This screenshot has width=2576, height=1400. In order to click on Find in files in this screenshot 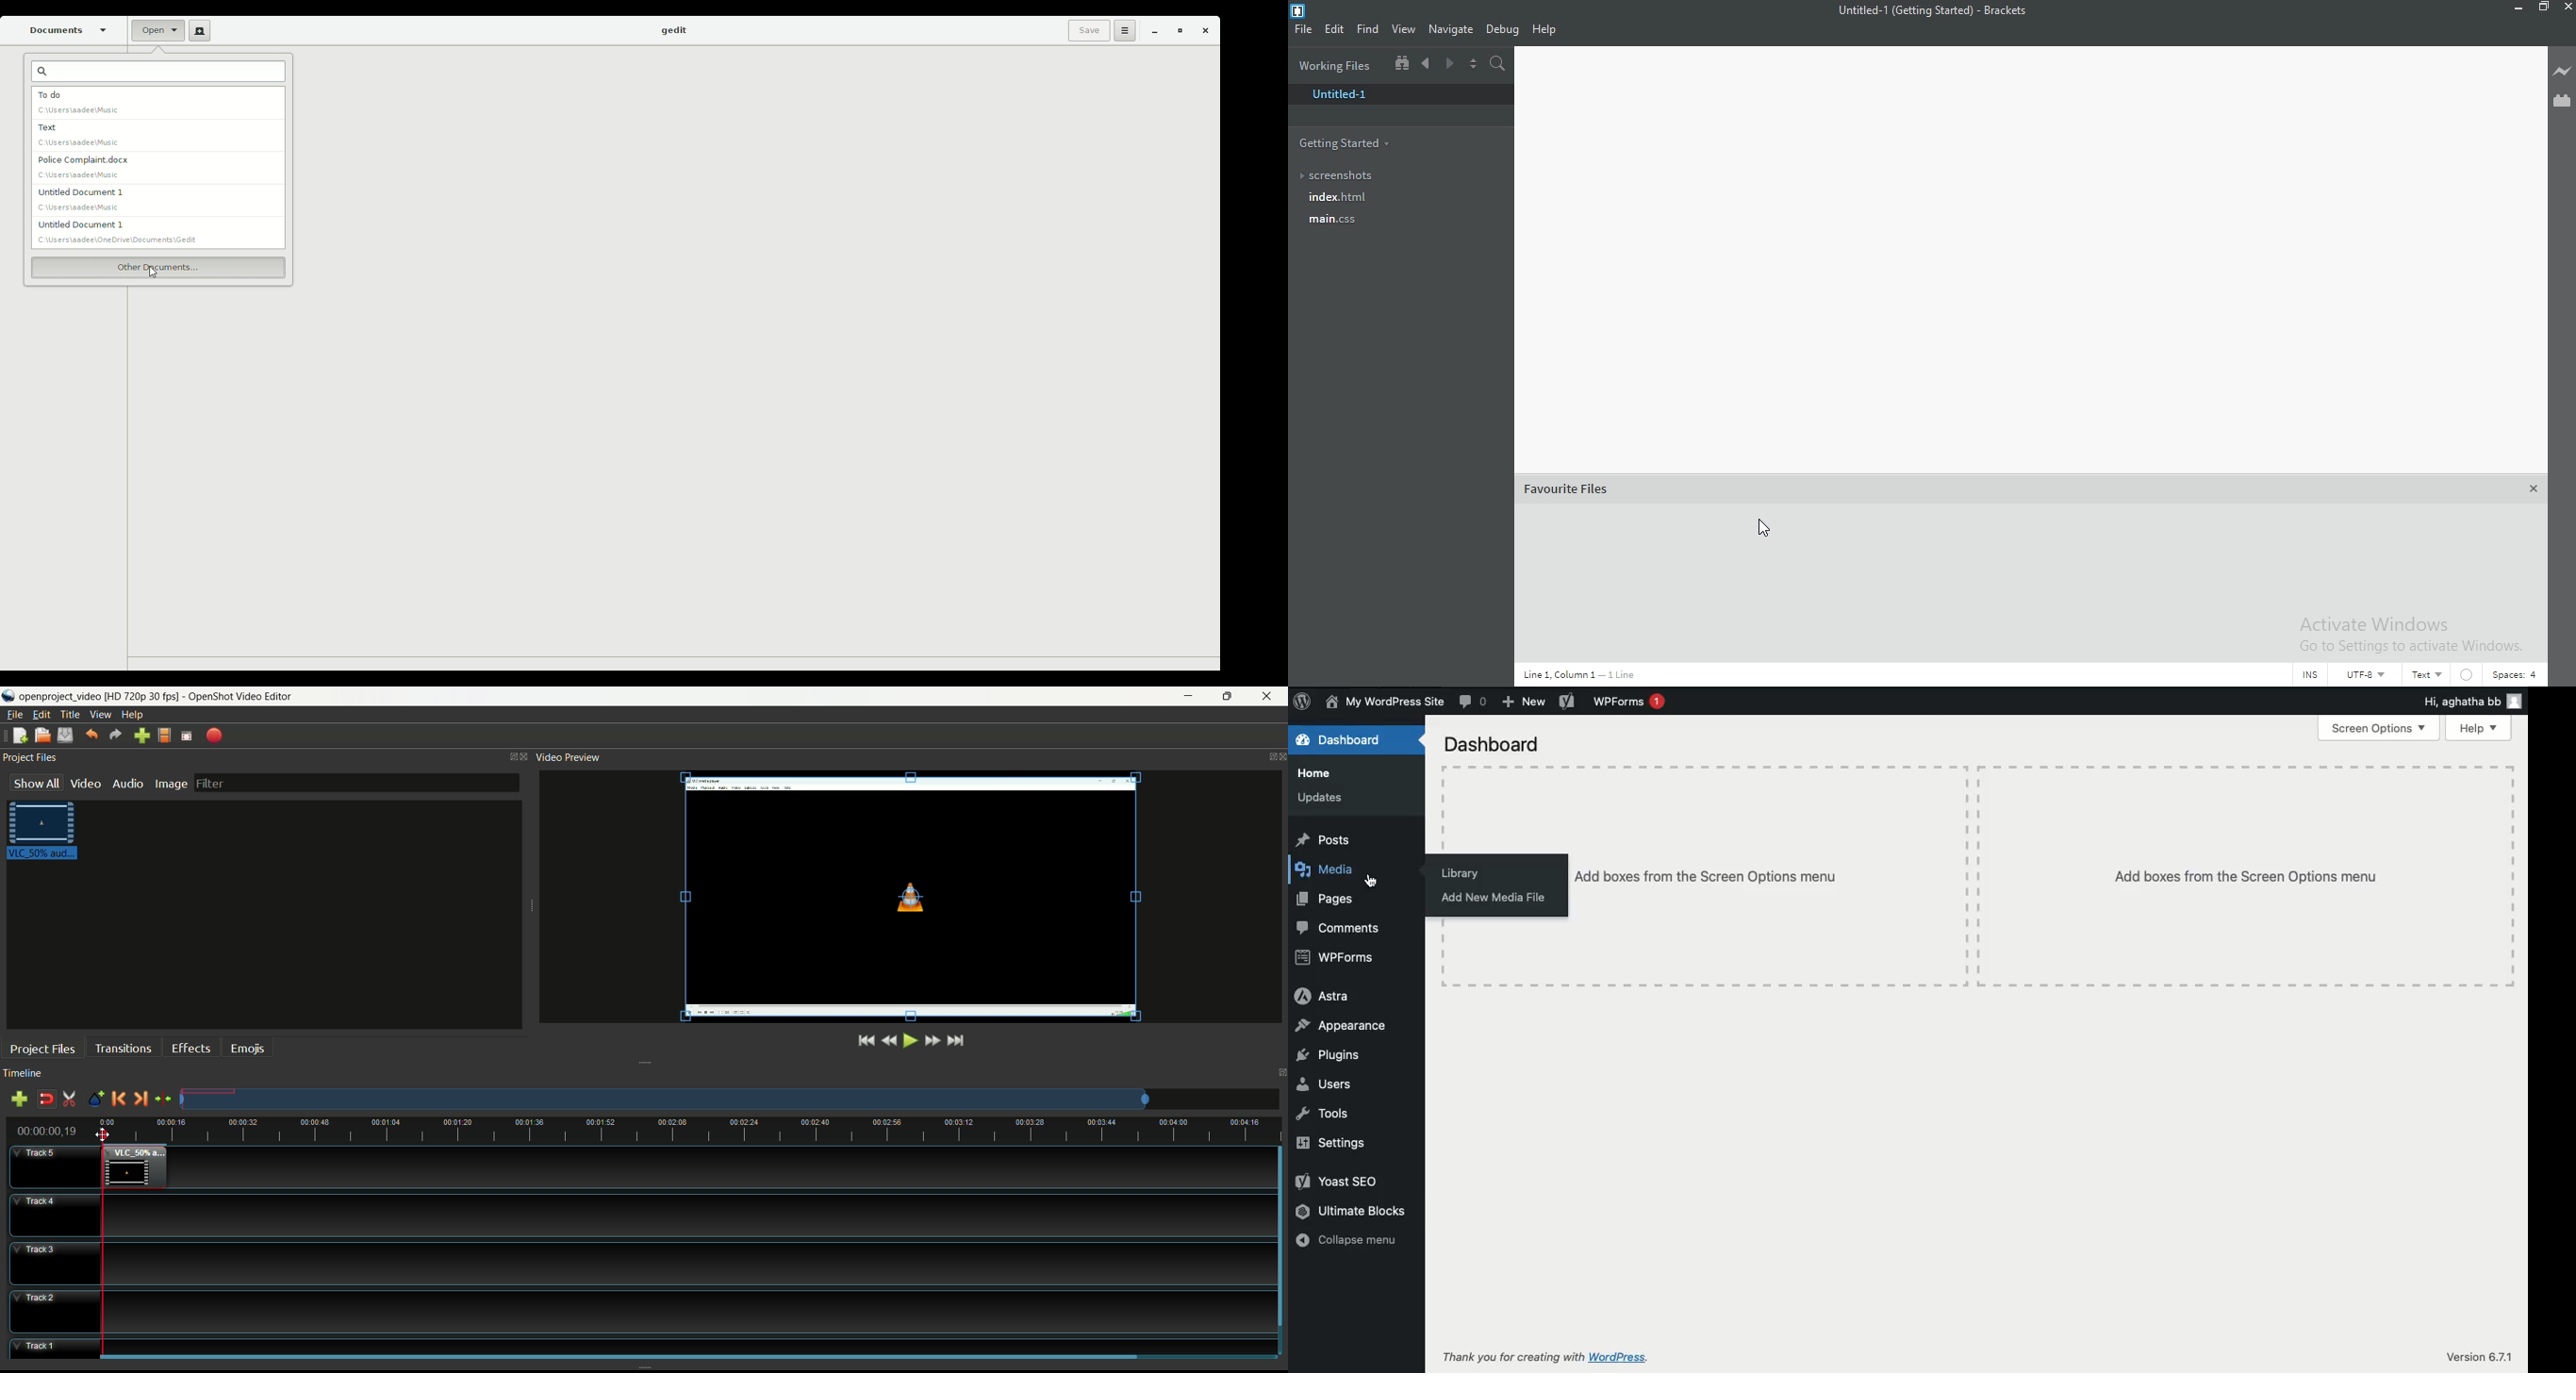, I will do `click(1499, 67)`.